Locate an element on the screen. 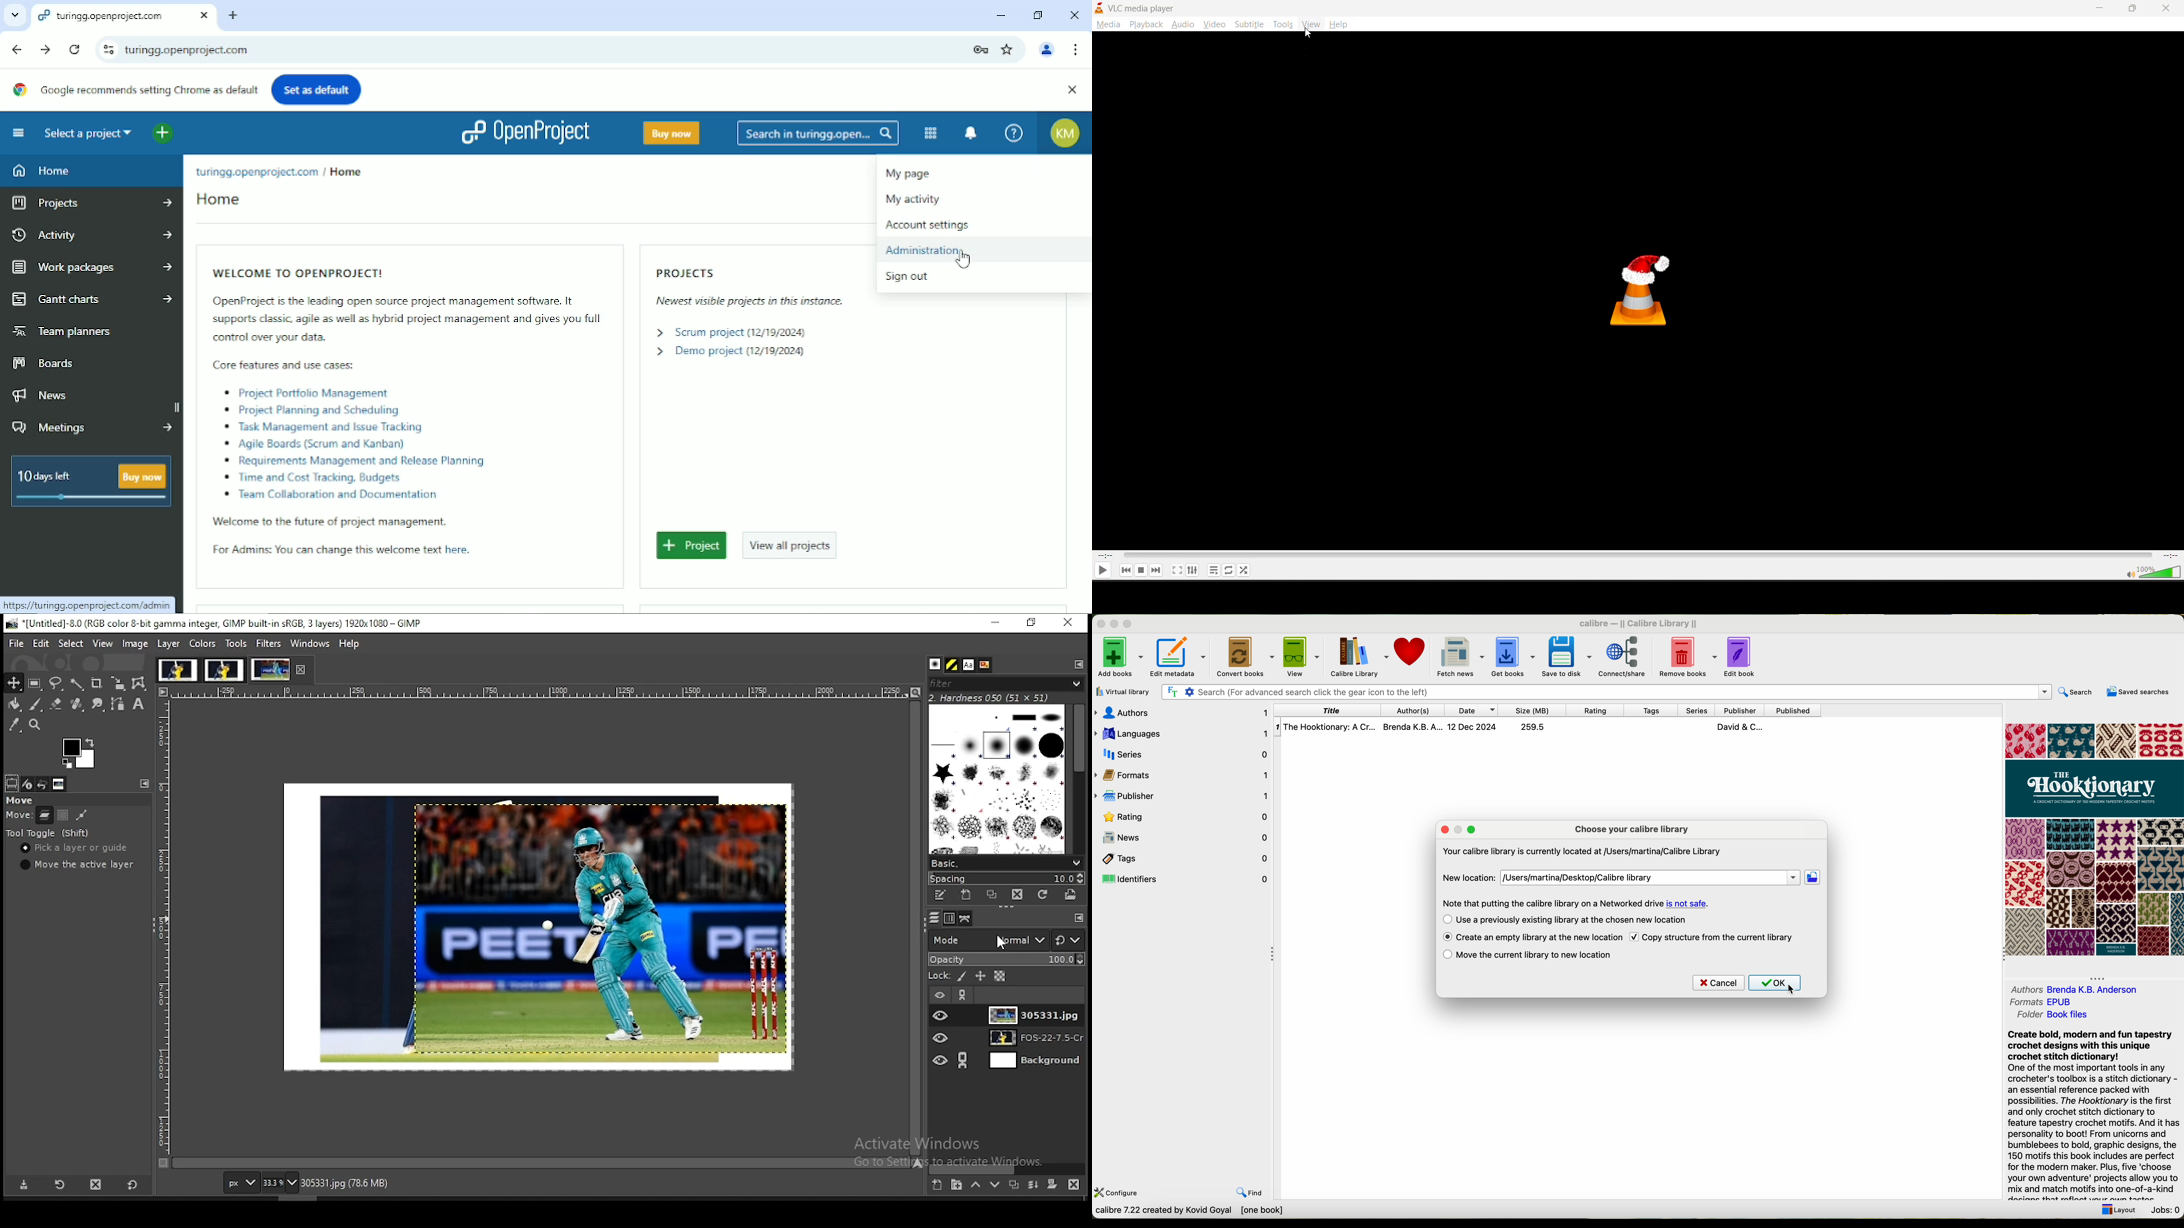  get books is located at coordinates (1514, 657).